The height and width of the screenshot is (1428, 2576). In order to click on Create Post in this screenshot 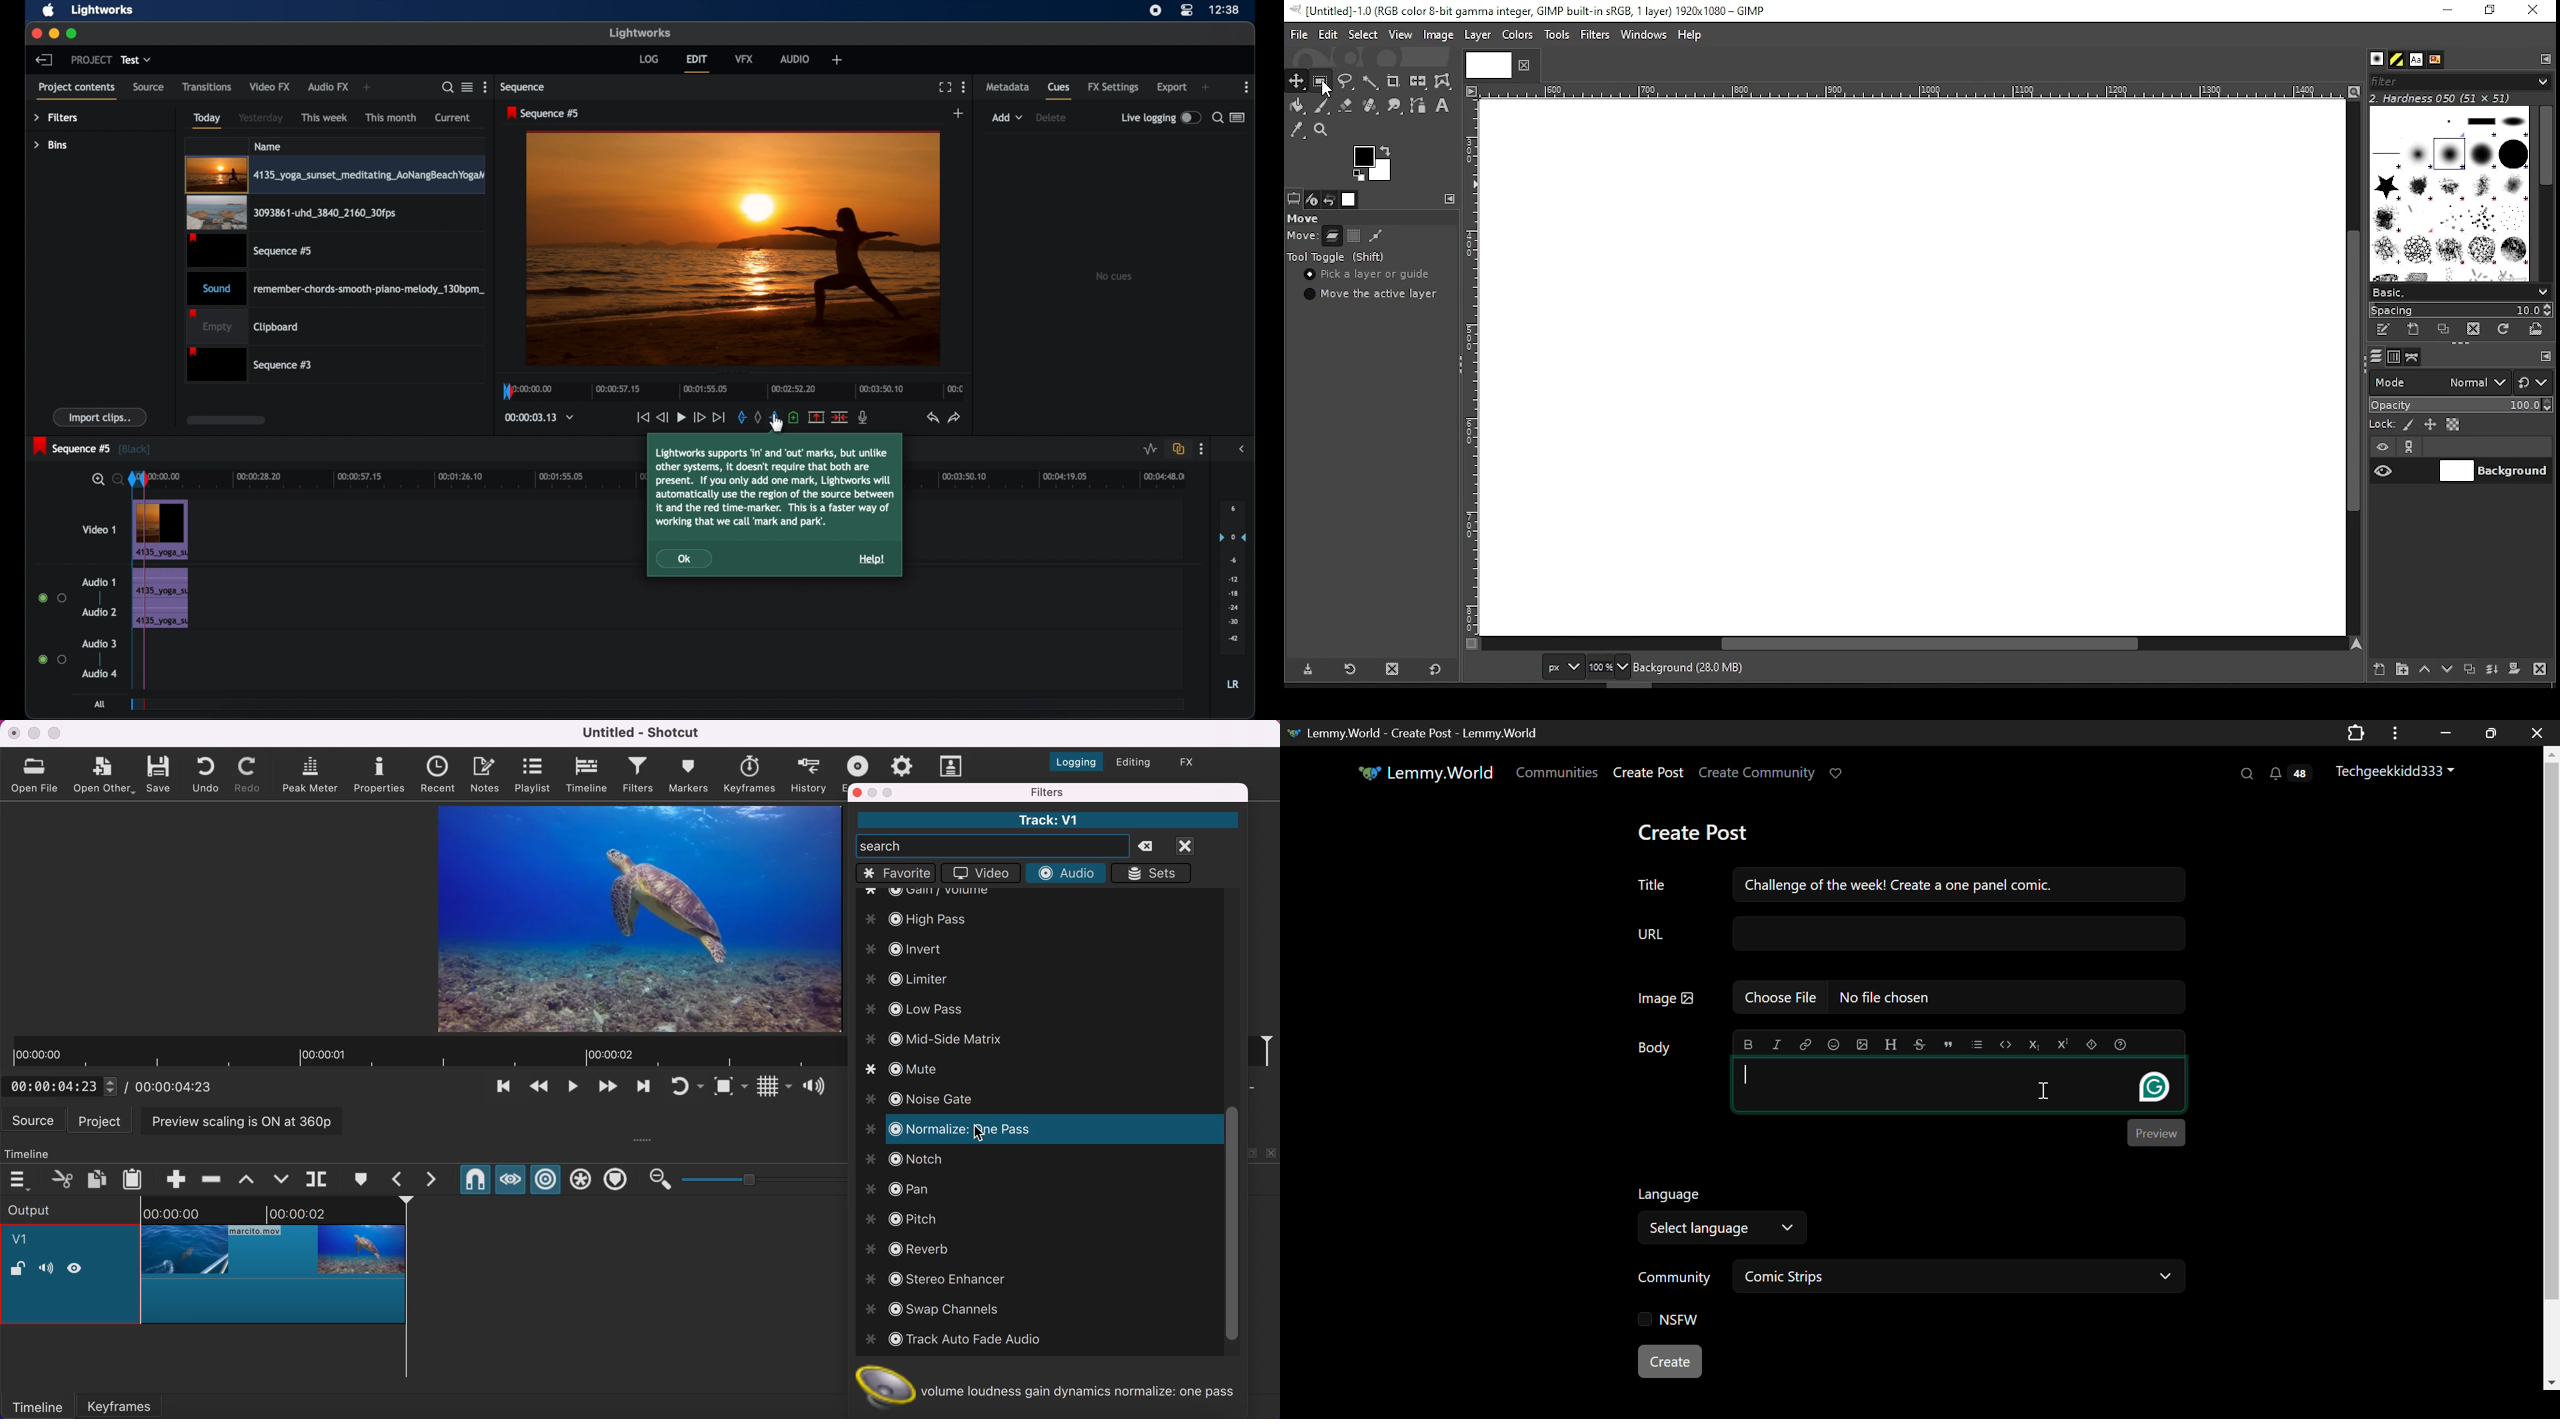, I will do `click(1699, 832)`.